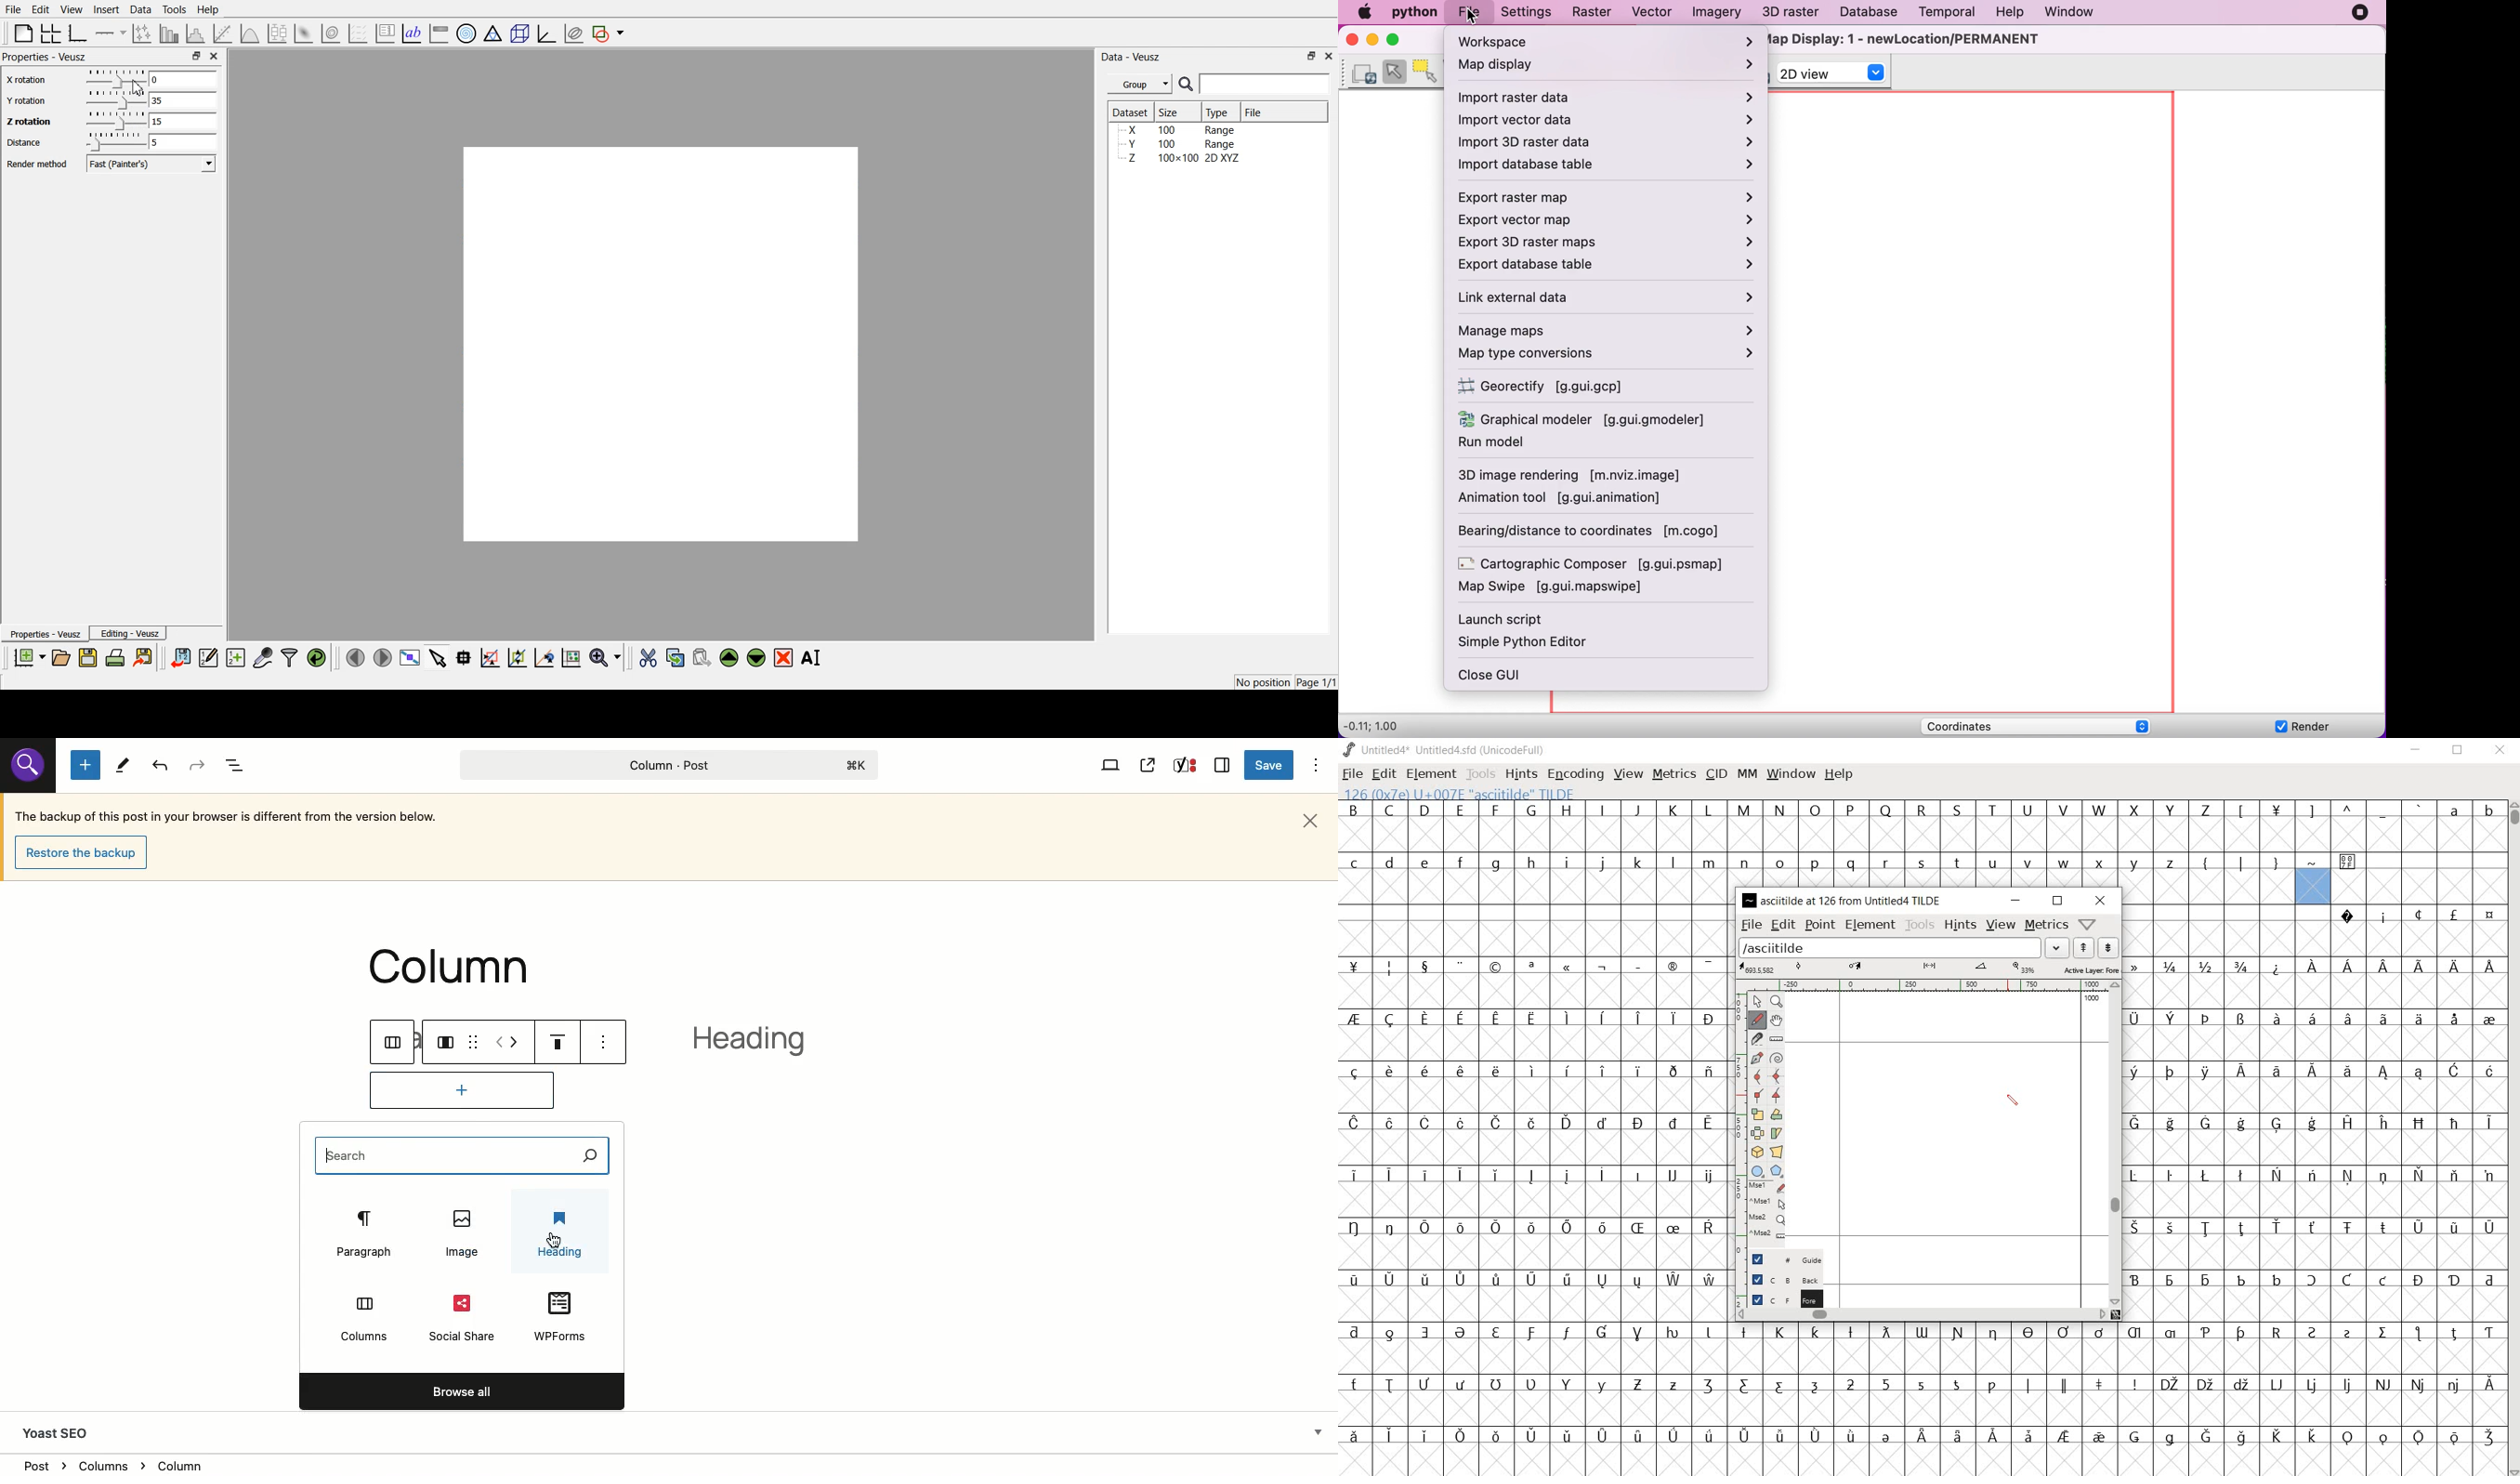  I want to click on file, so click(1750, 924).